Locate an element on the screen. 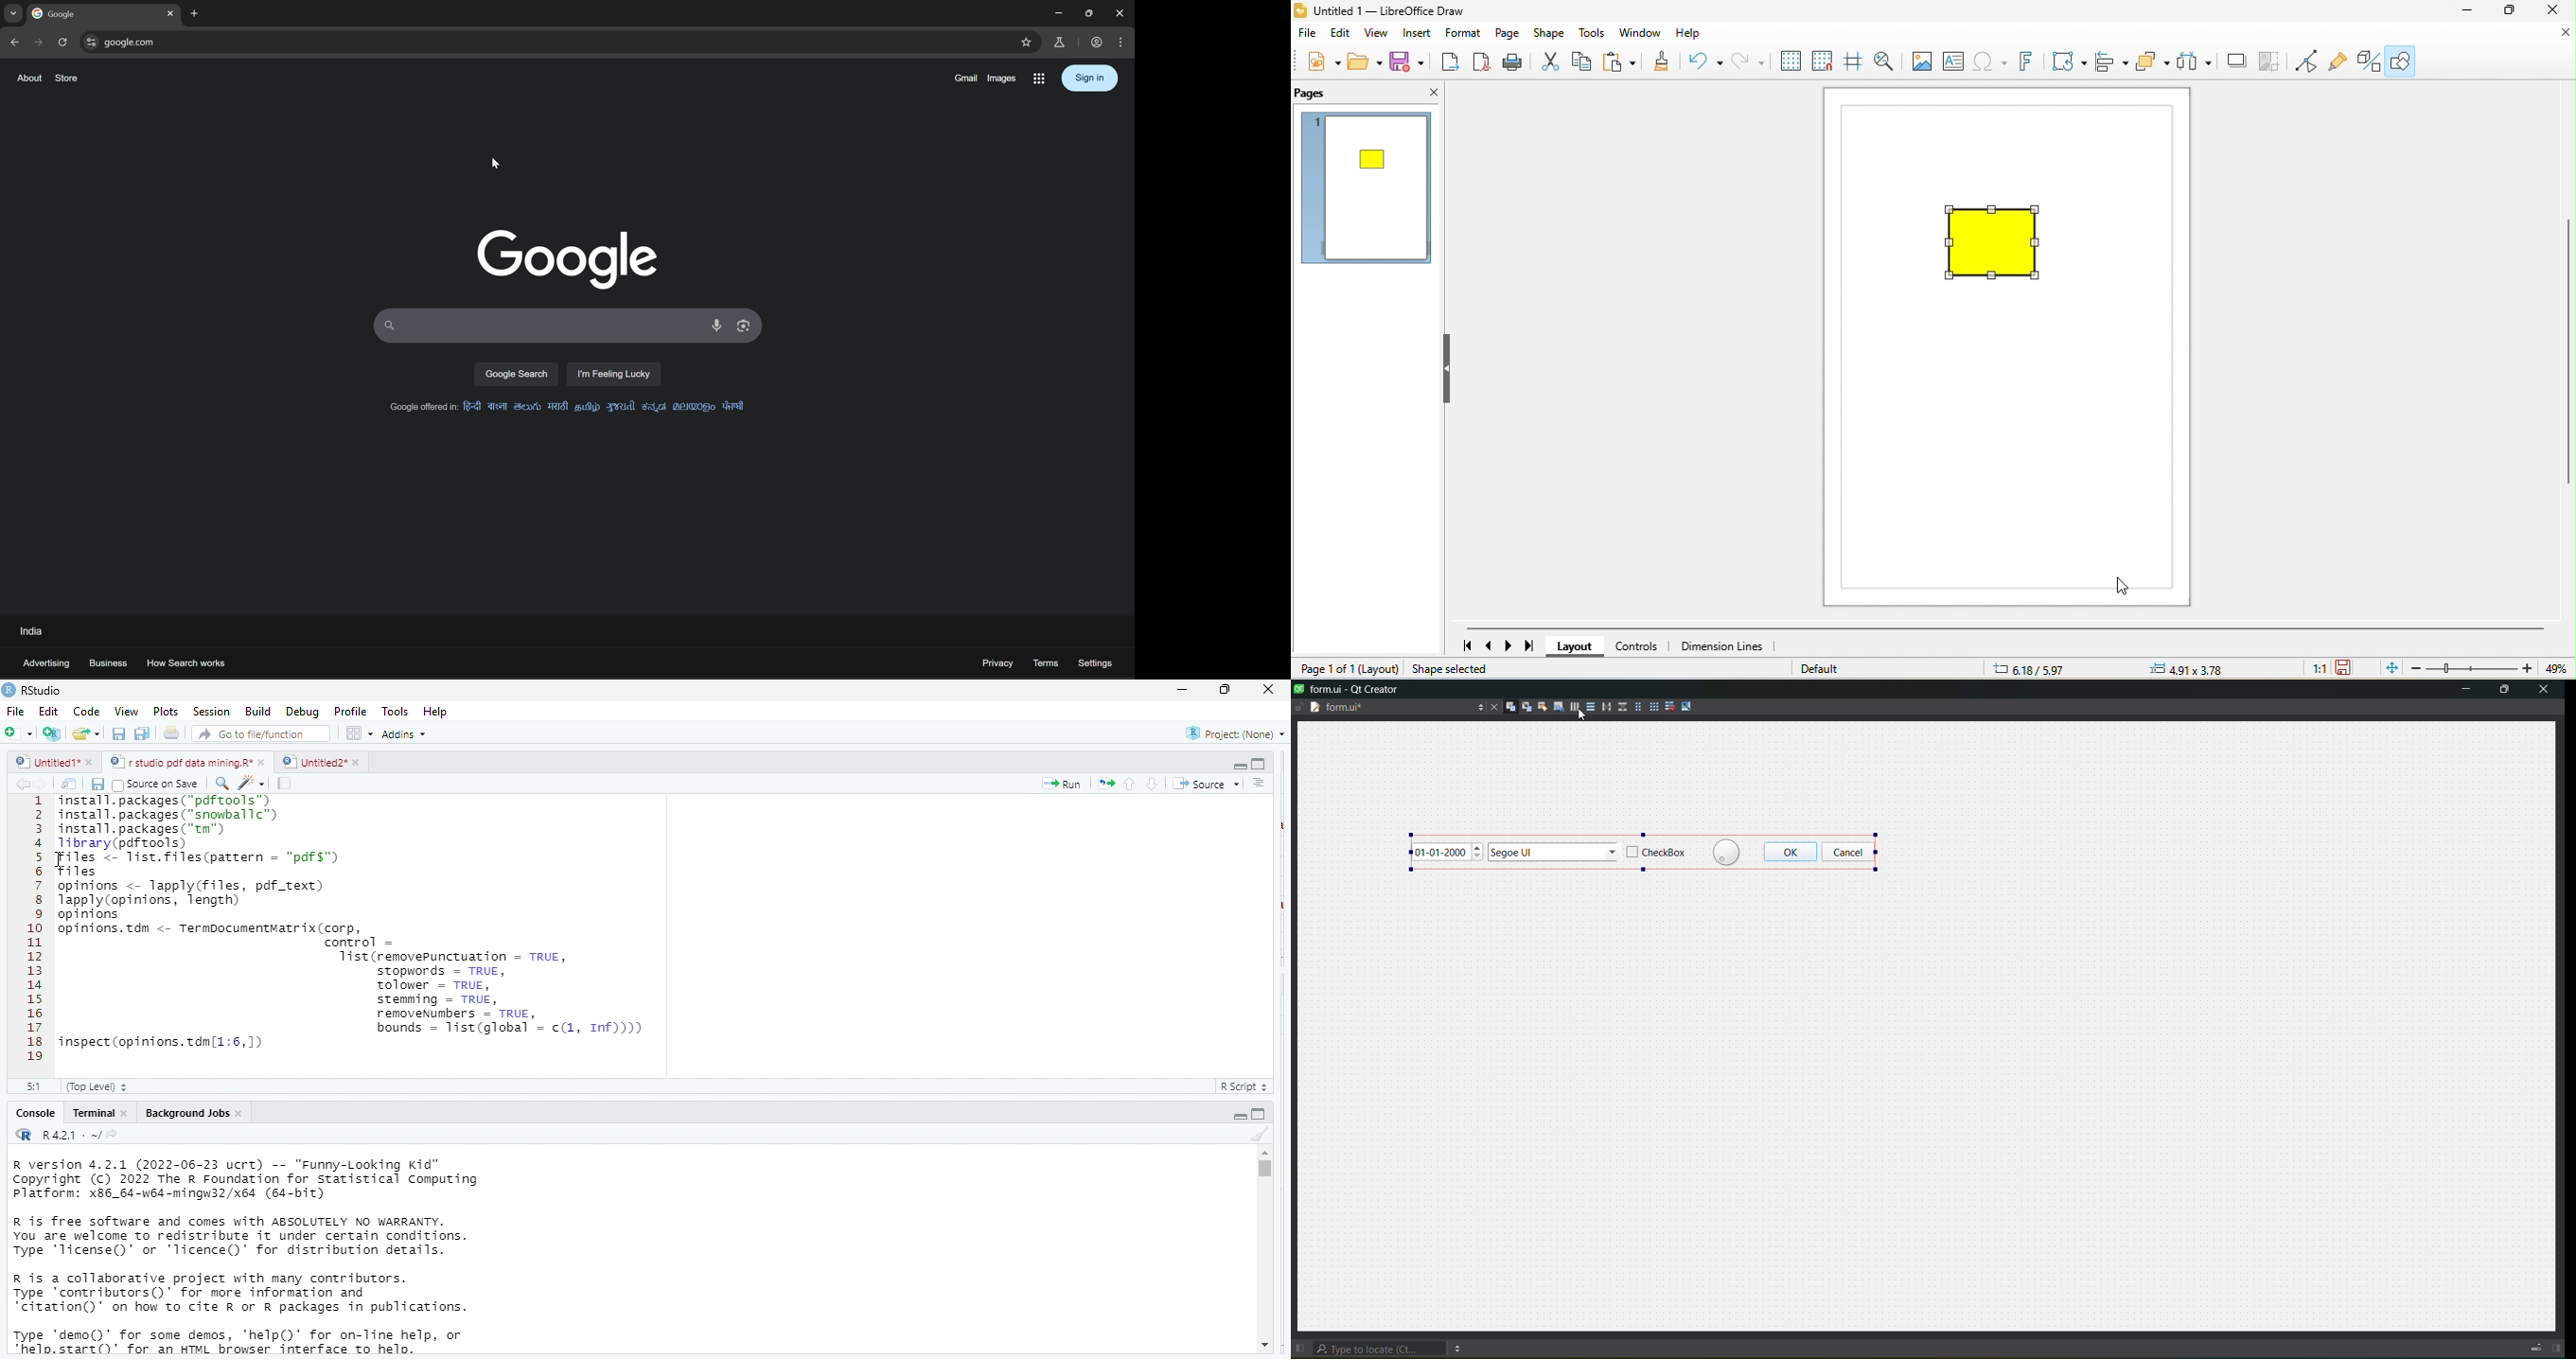 Image resolution: width=2576 pixels, height=1372 pixels. horizontal scroll bar is located at coordinates (2006, 625).